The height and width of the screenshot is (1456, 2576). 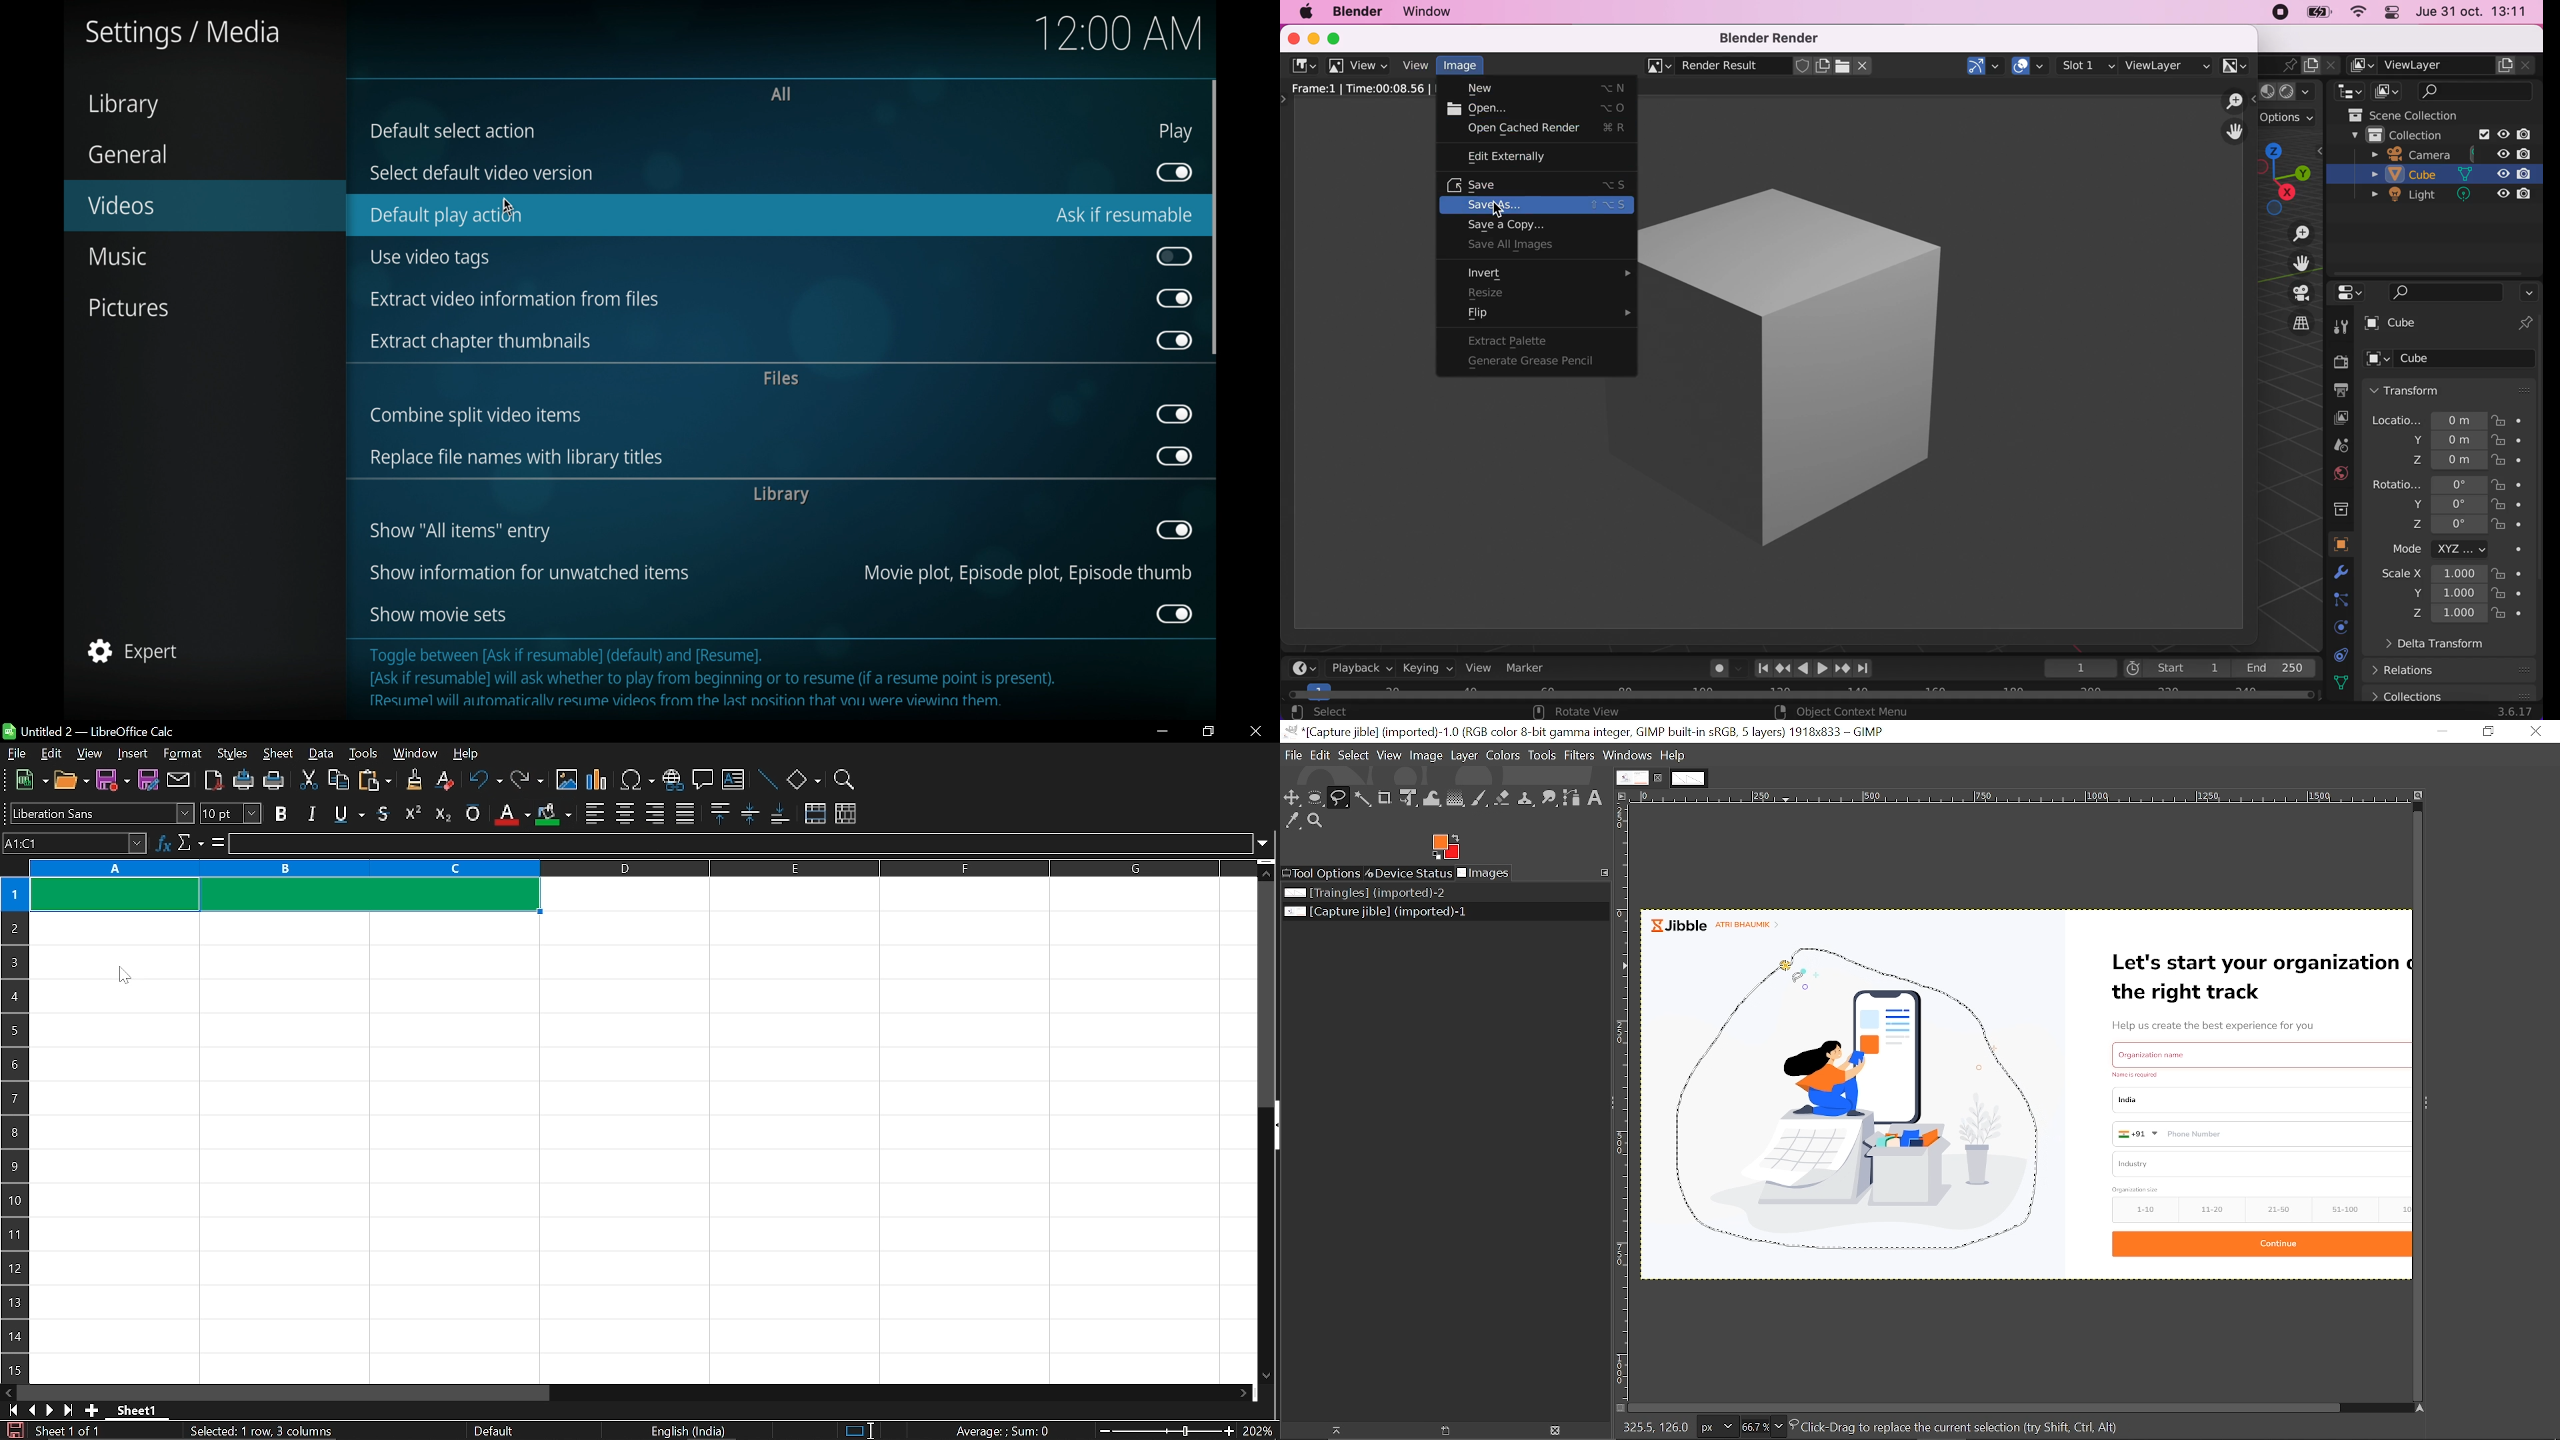 I want to click on next sheet, so click(x=48, y=1410).